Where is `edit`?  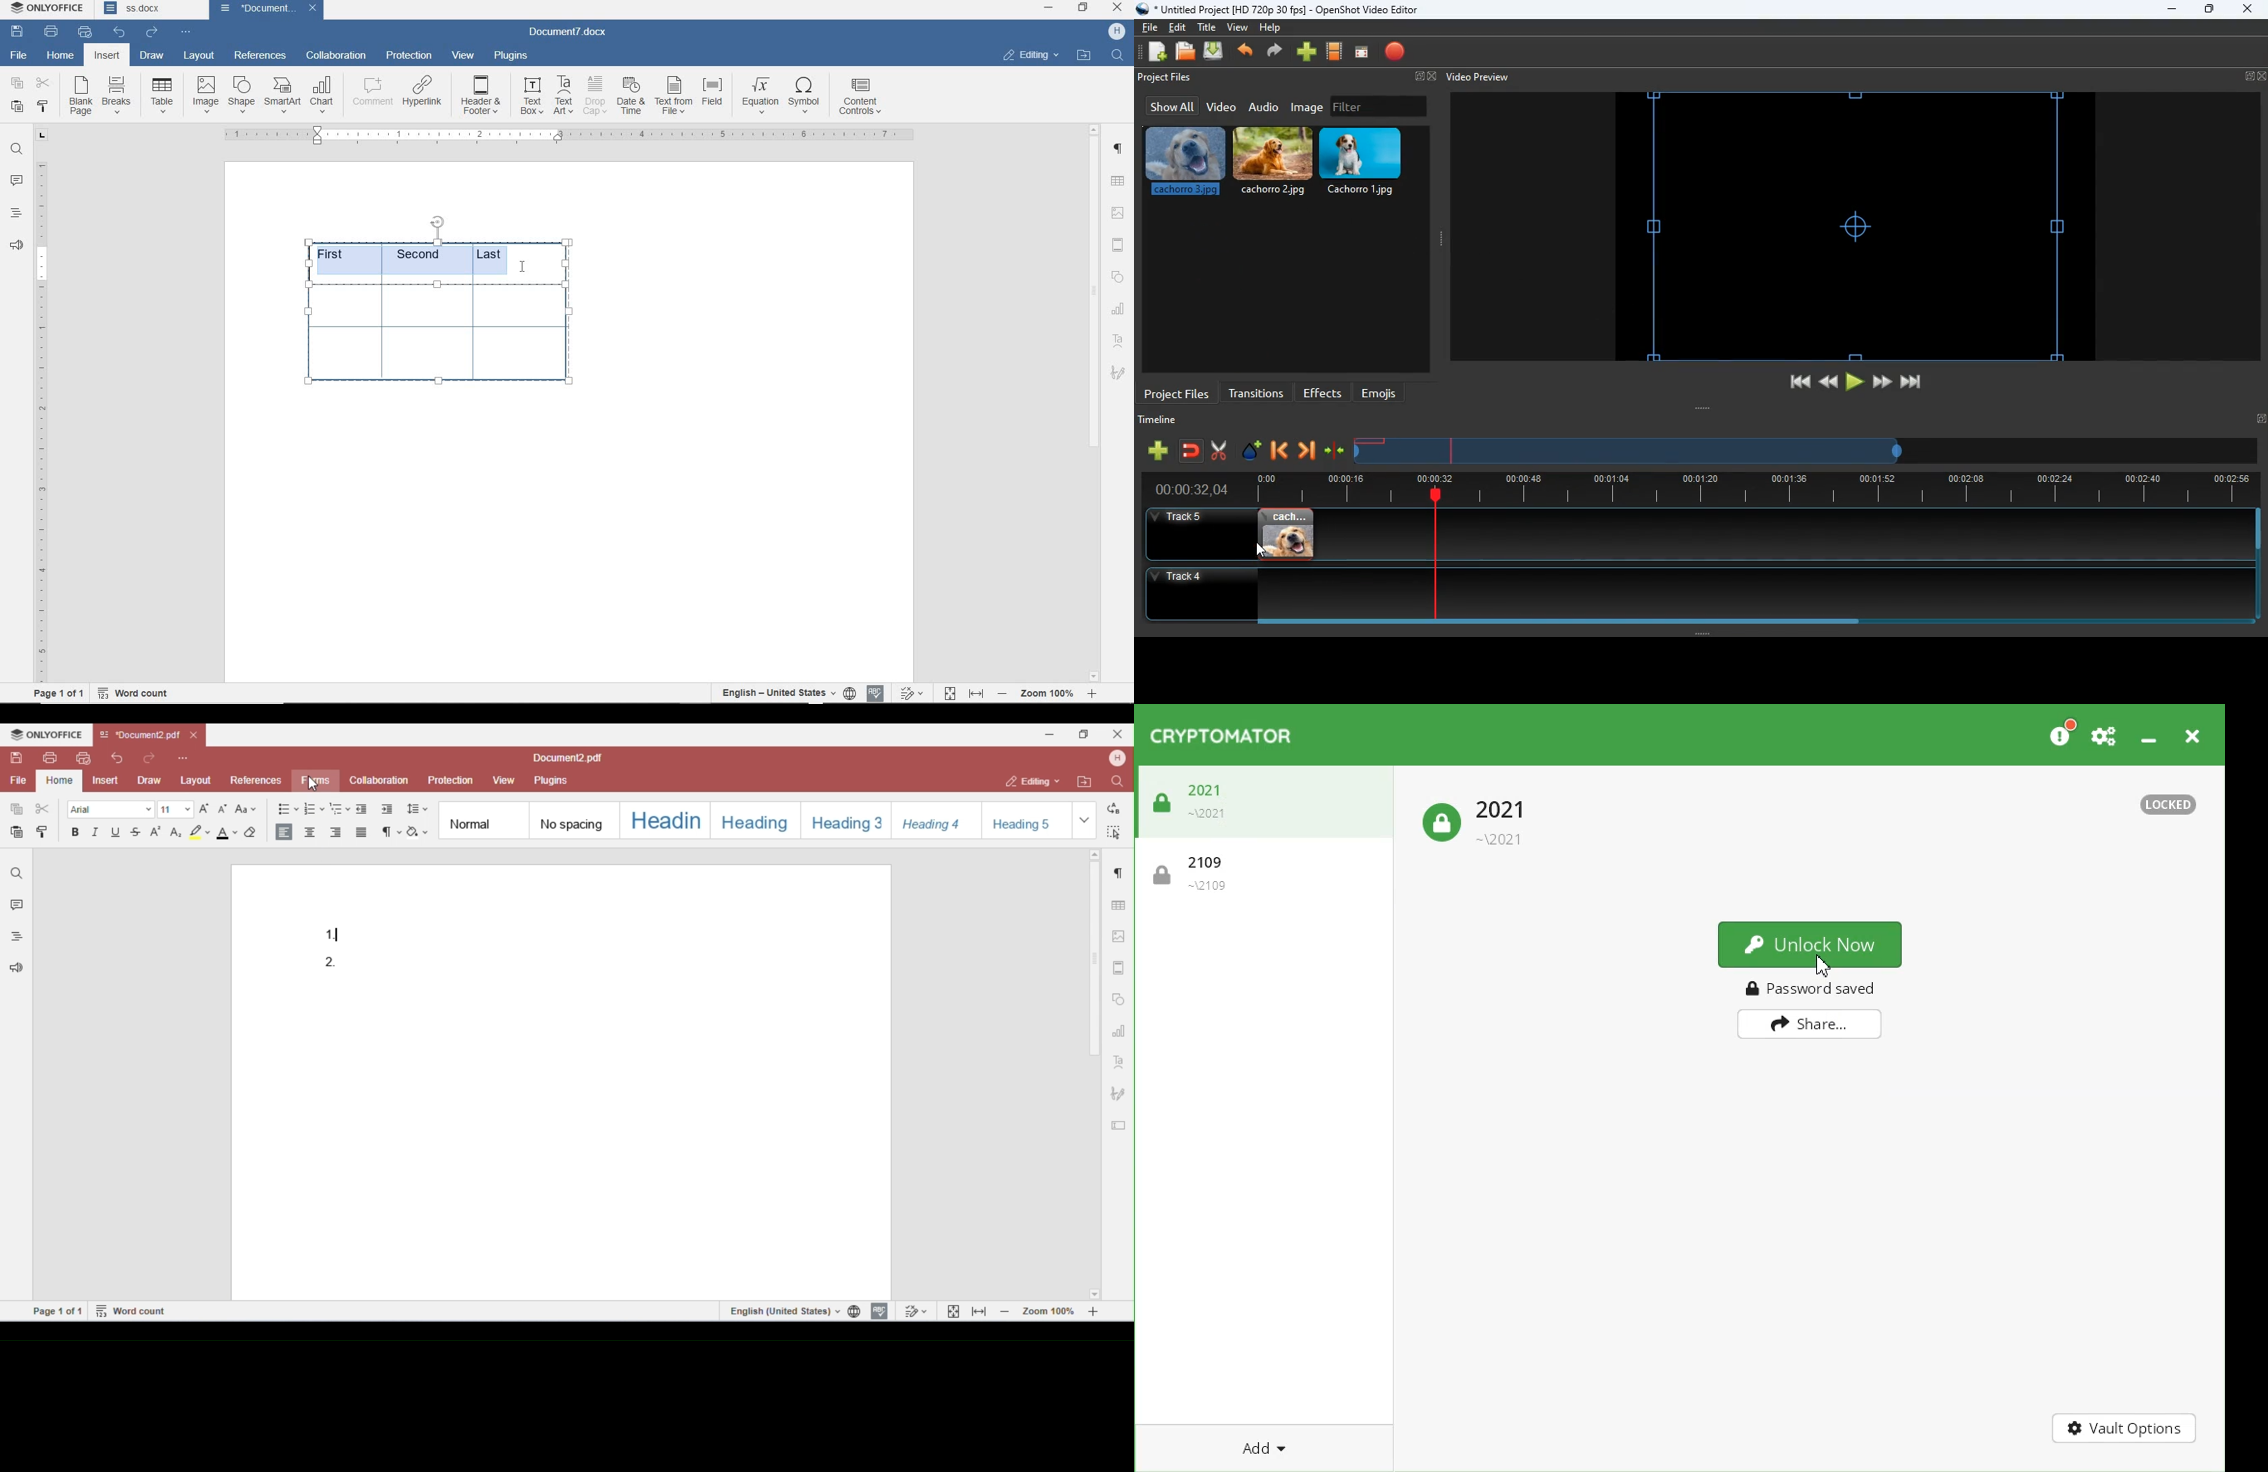 edit is located at coordinates (1180, 27).